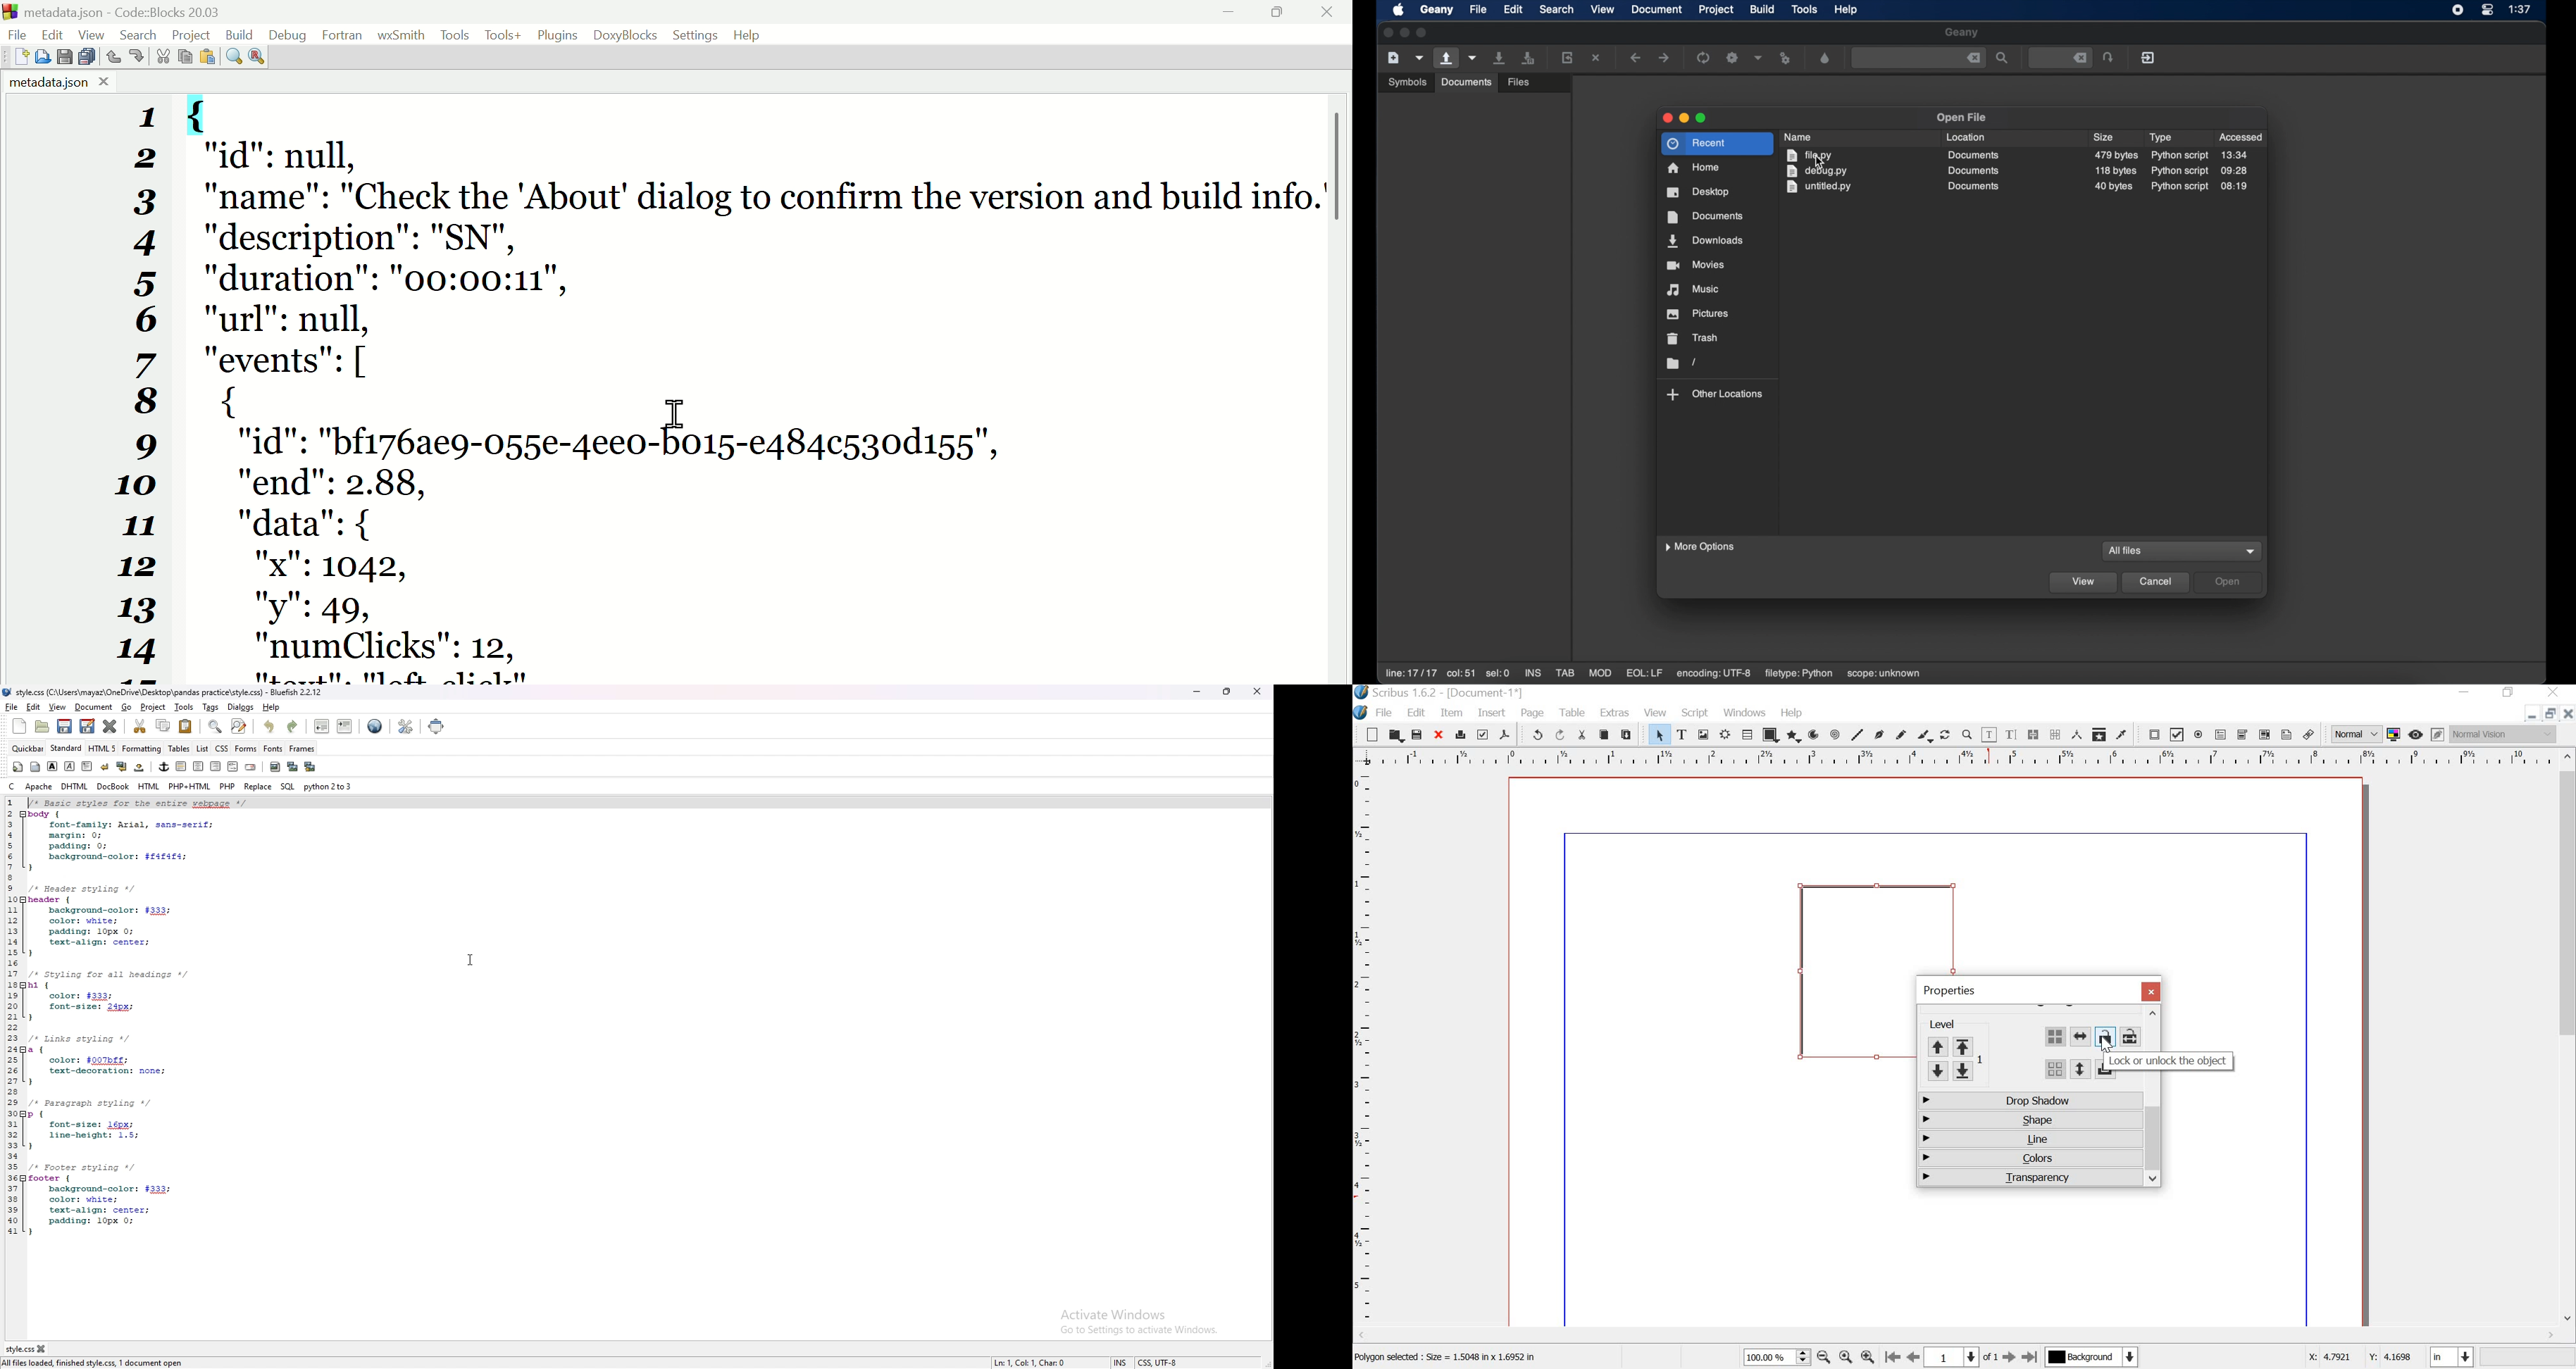 This screenshot has width=2576, height=1372. Describe the element at coordinates (1747, 735) in the screenshot. I see `table` at that location.